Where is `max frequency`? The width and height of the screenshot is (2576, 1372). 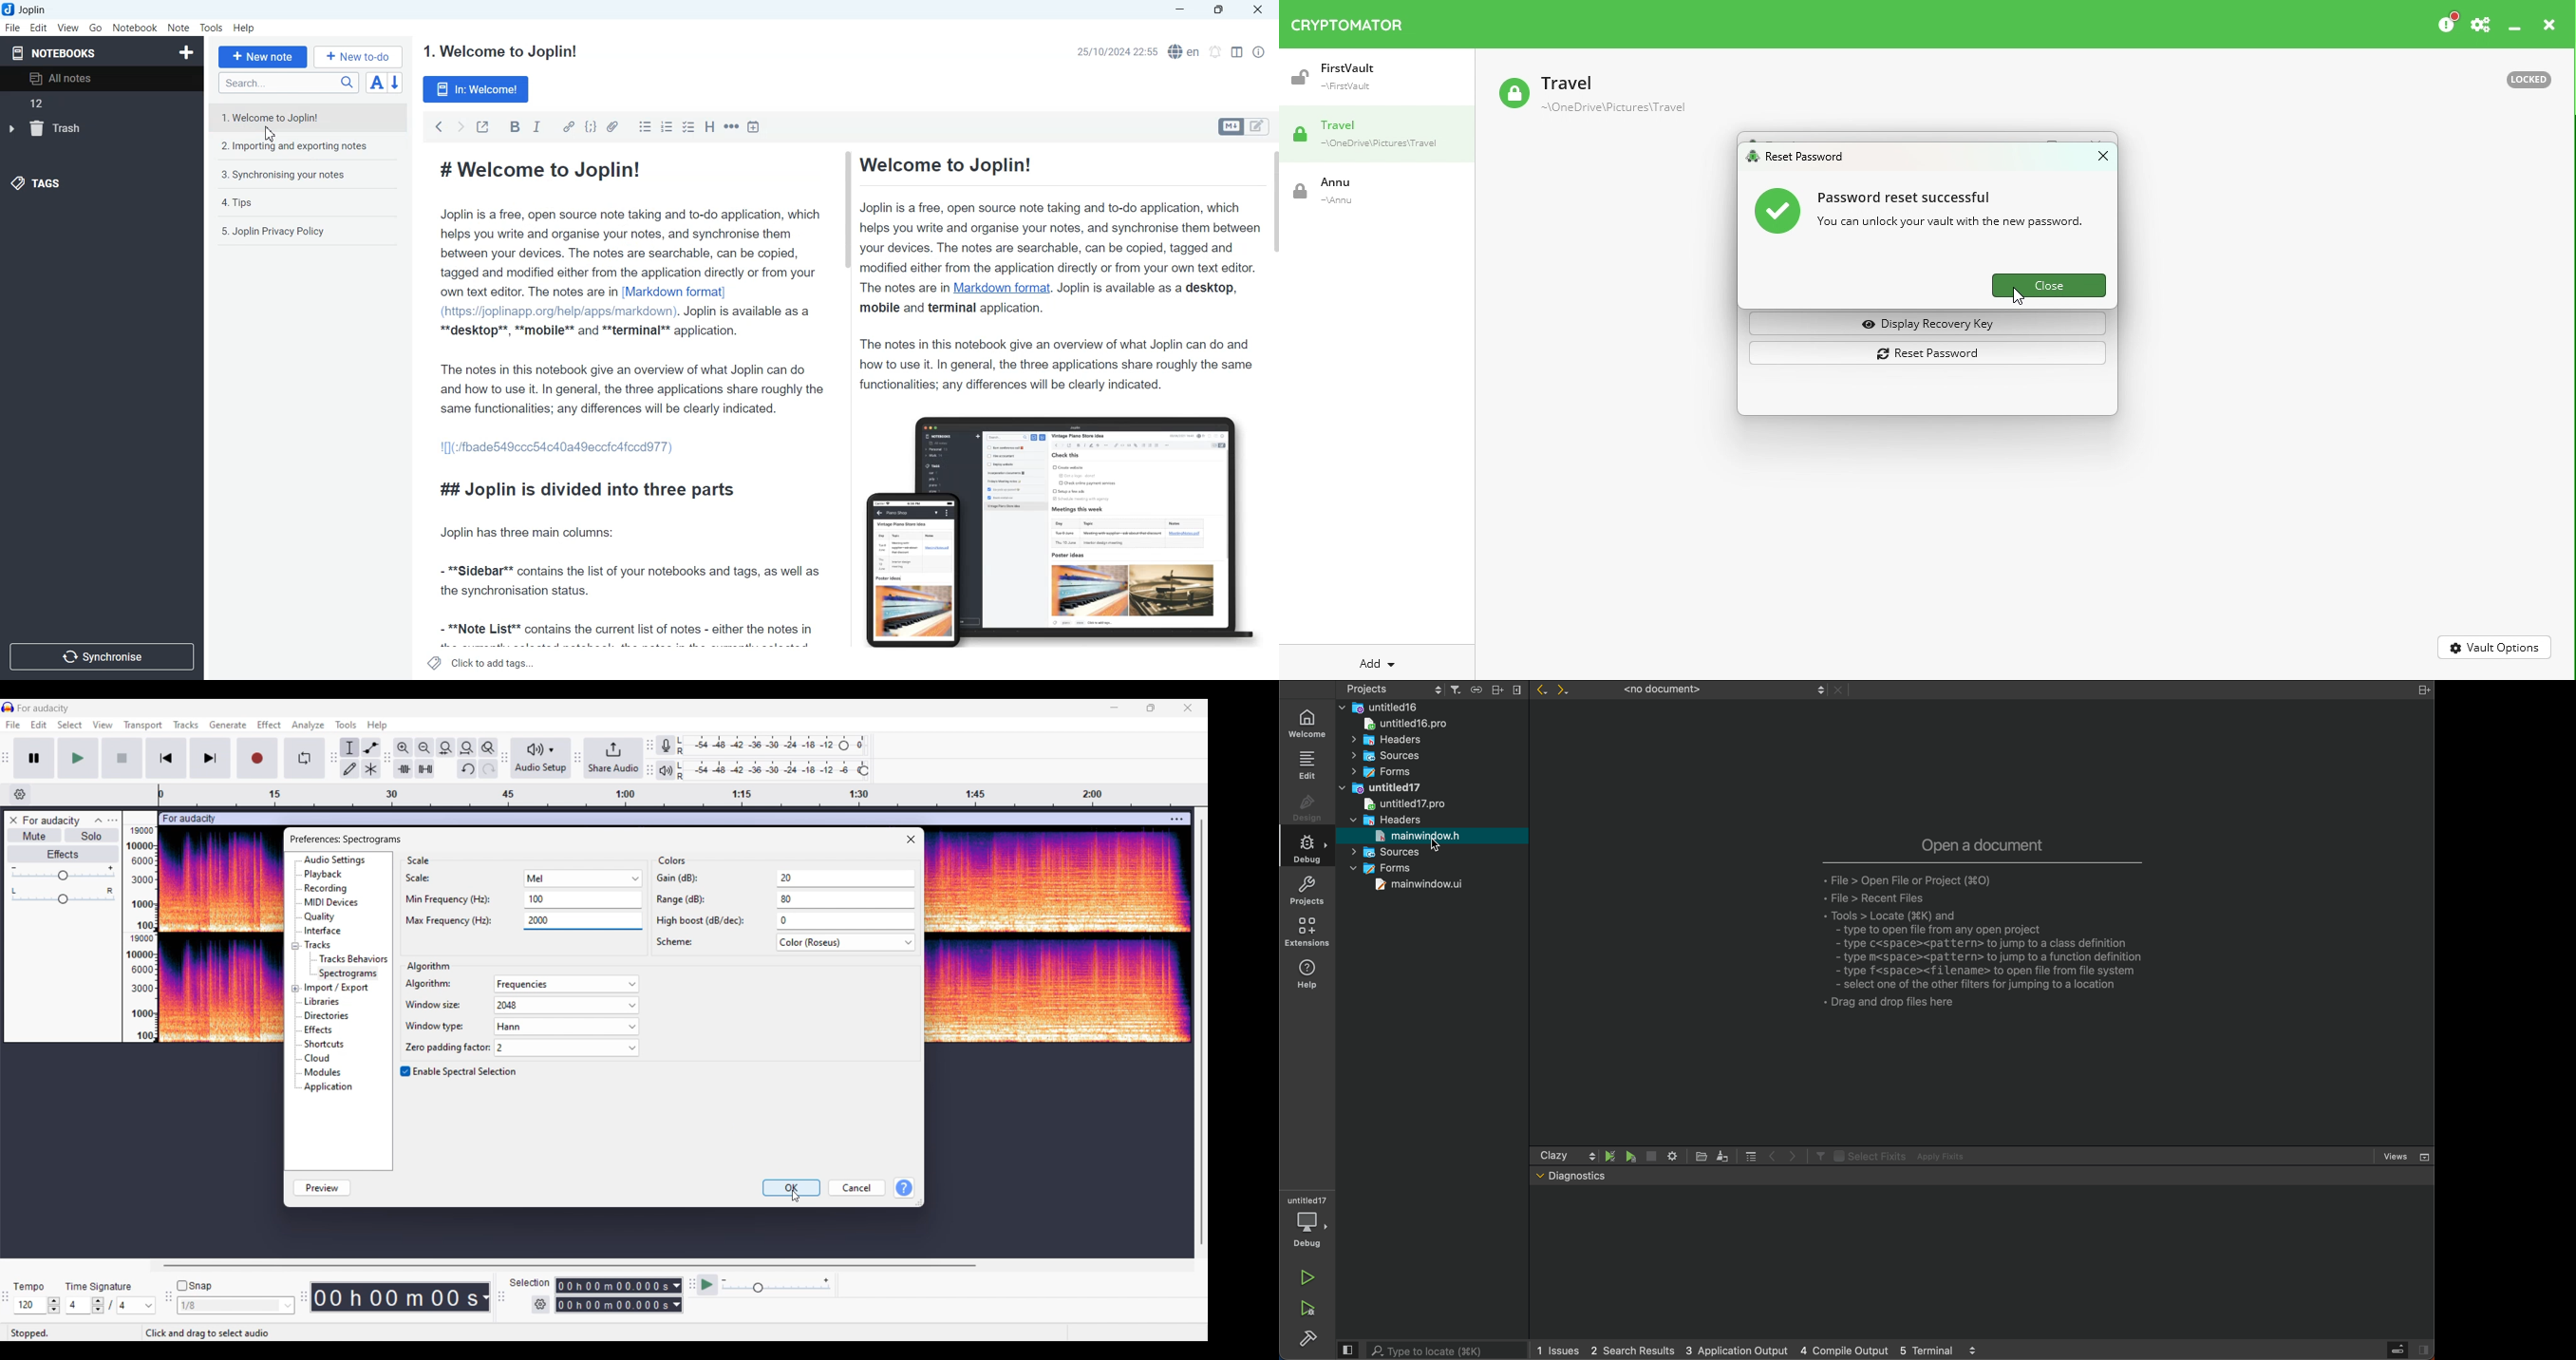
max frequency is located at coordinates (451, 922).